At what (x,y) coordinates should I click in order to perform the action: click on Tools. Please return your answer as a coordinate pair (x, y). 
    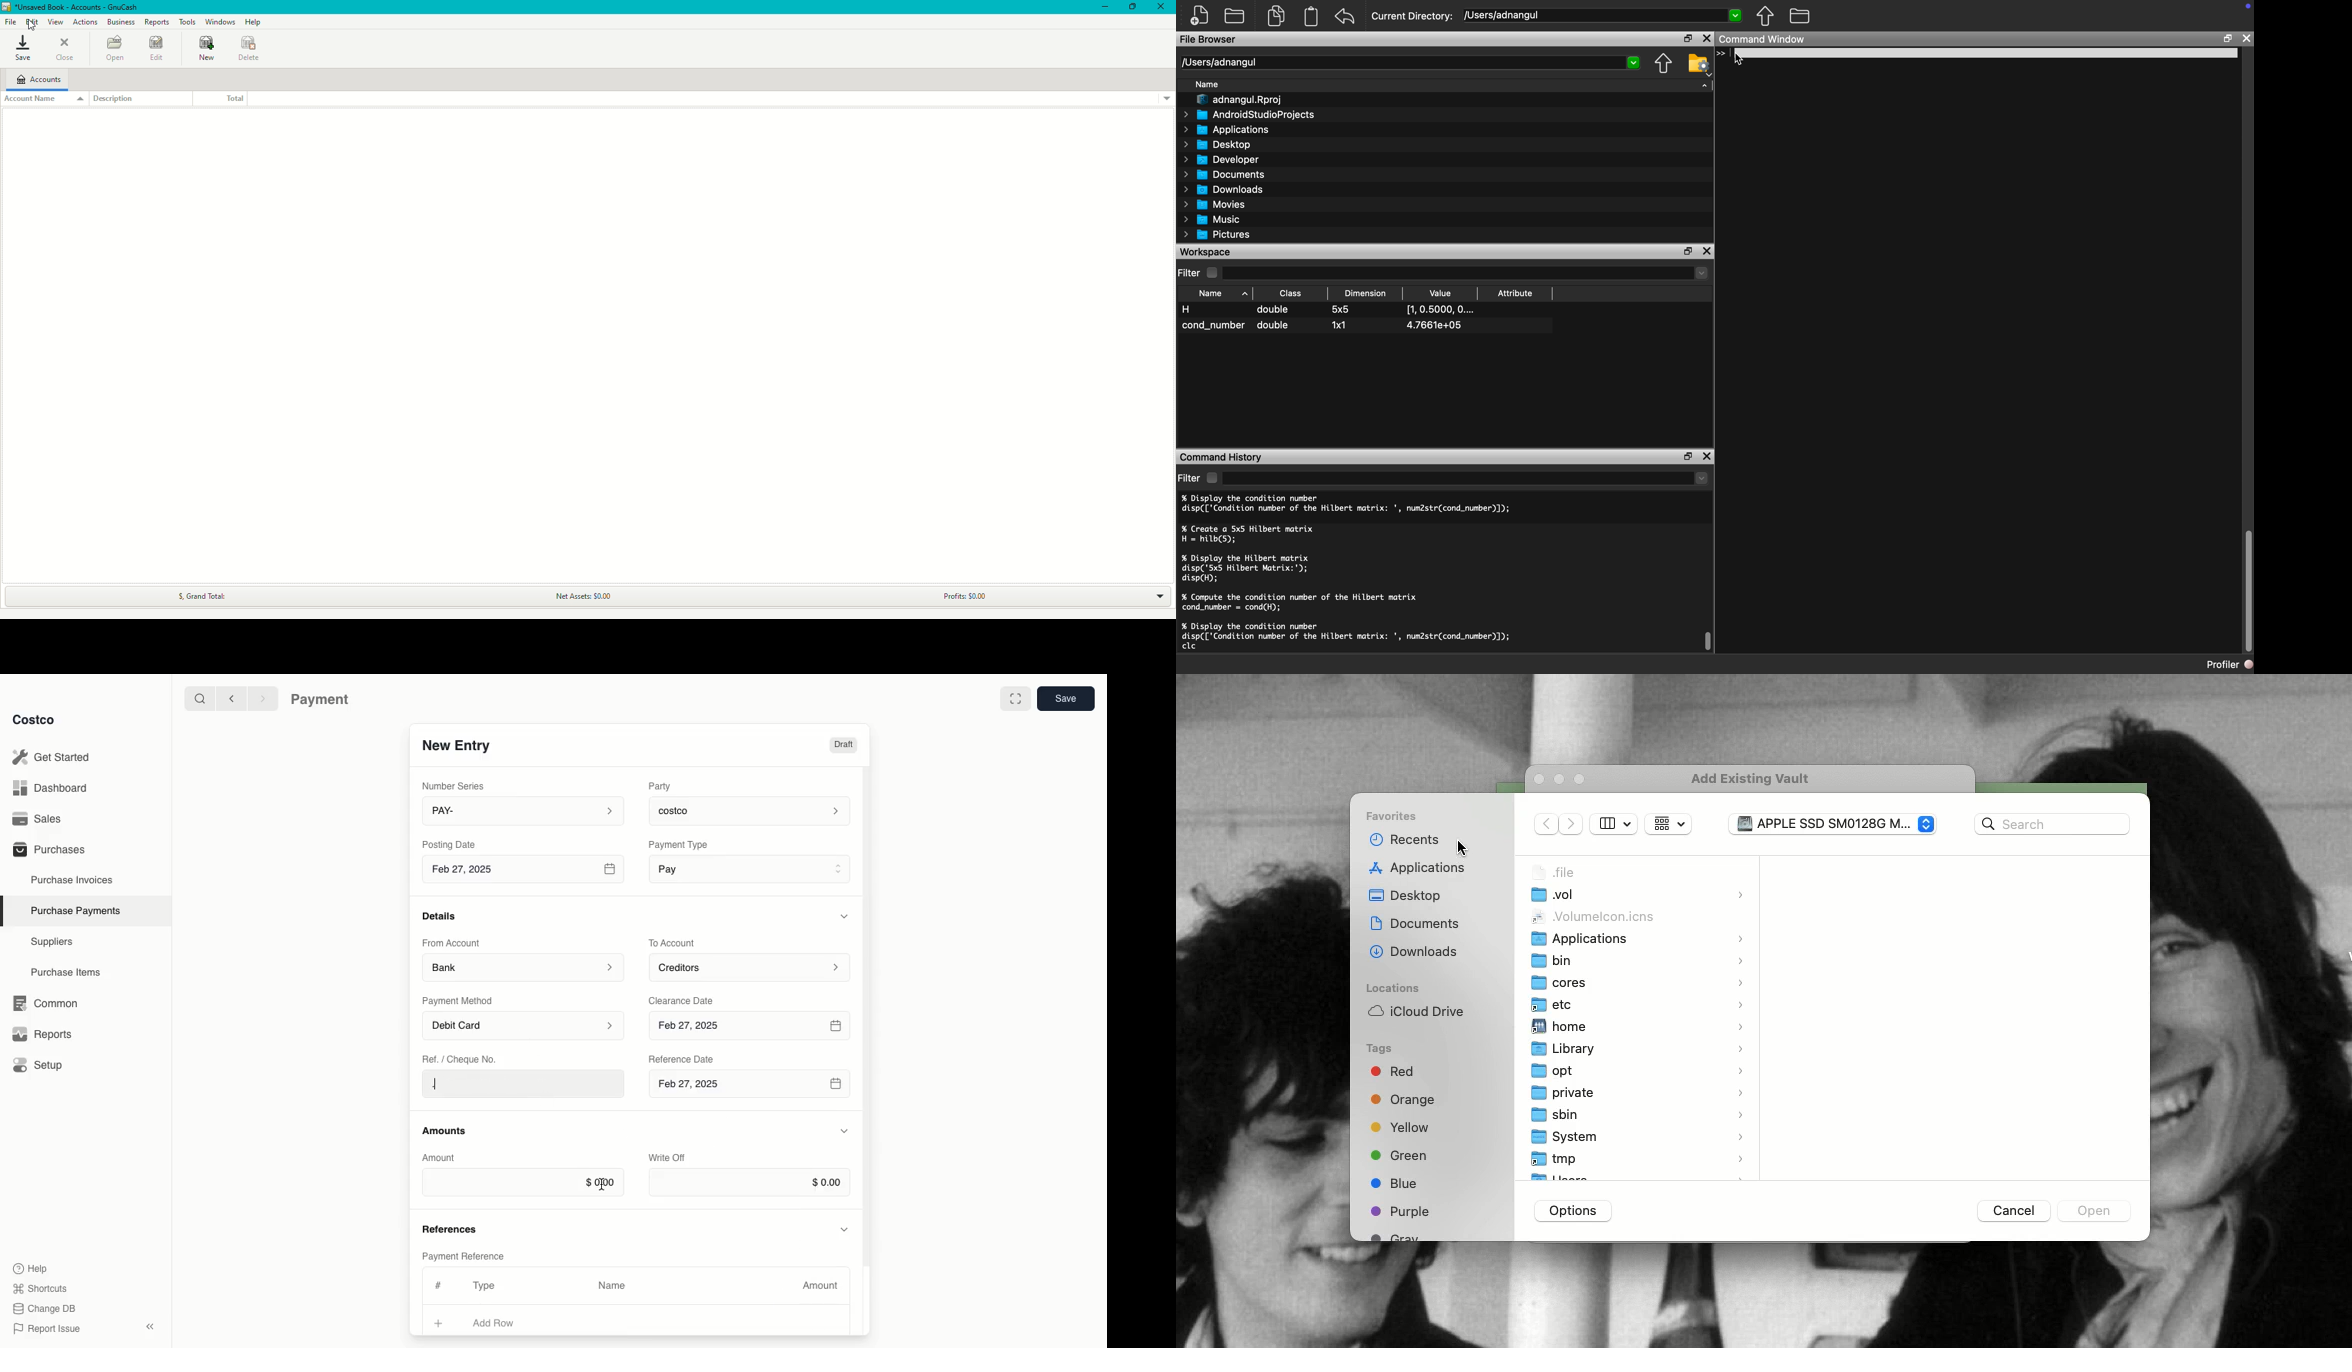
    Looking at the image, I should click on (189, 21).